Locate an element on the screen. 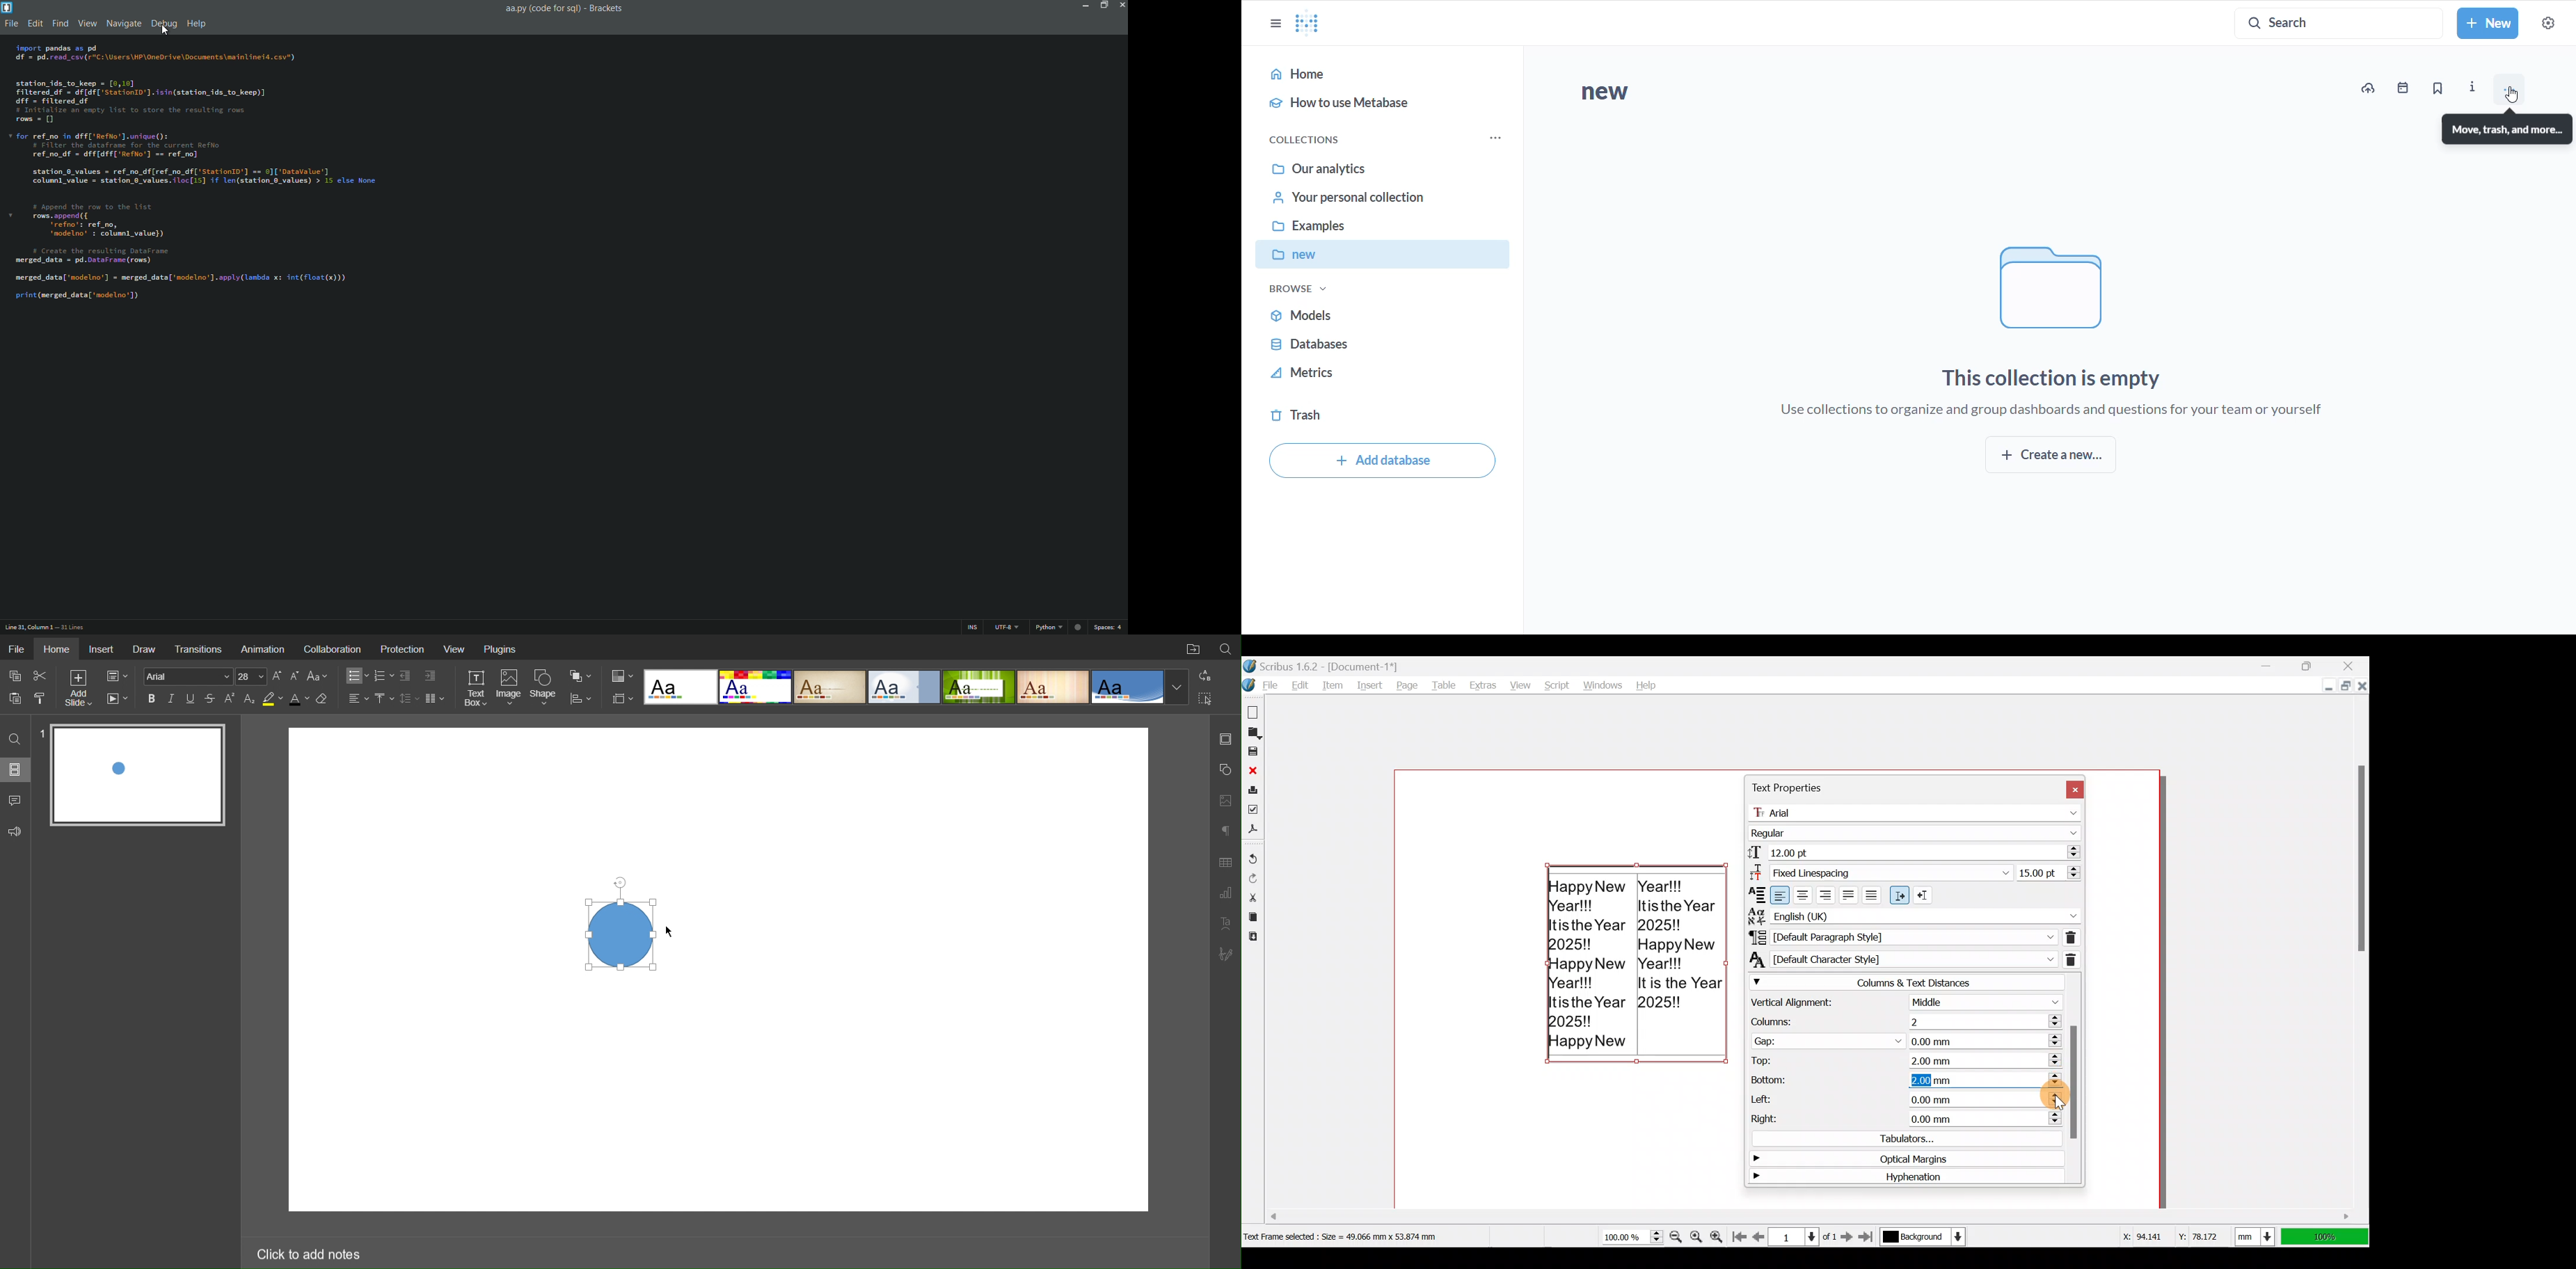 Image resolution: width=2576 pixels, height=1288 pixels. Image is located at coordinates (511, 688).